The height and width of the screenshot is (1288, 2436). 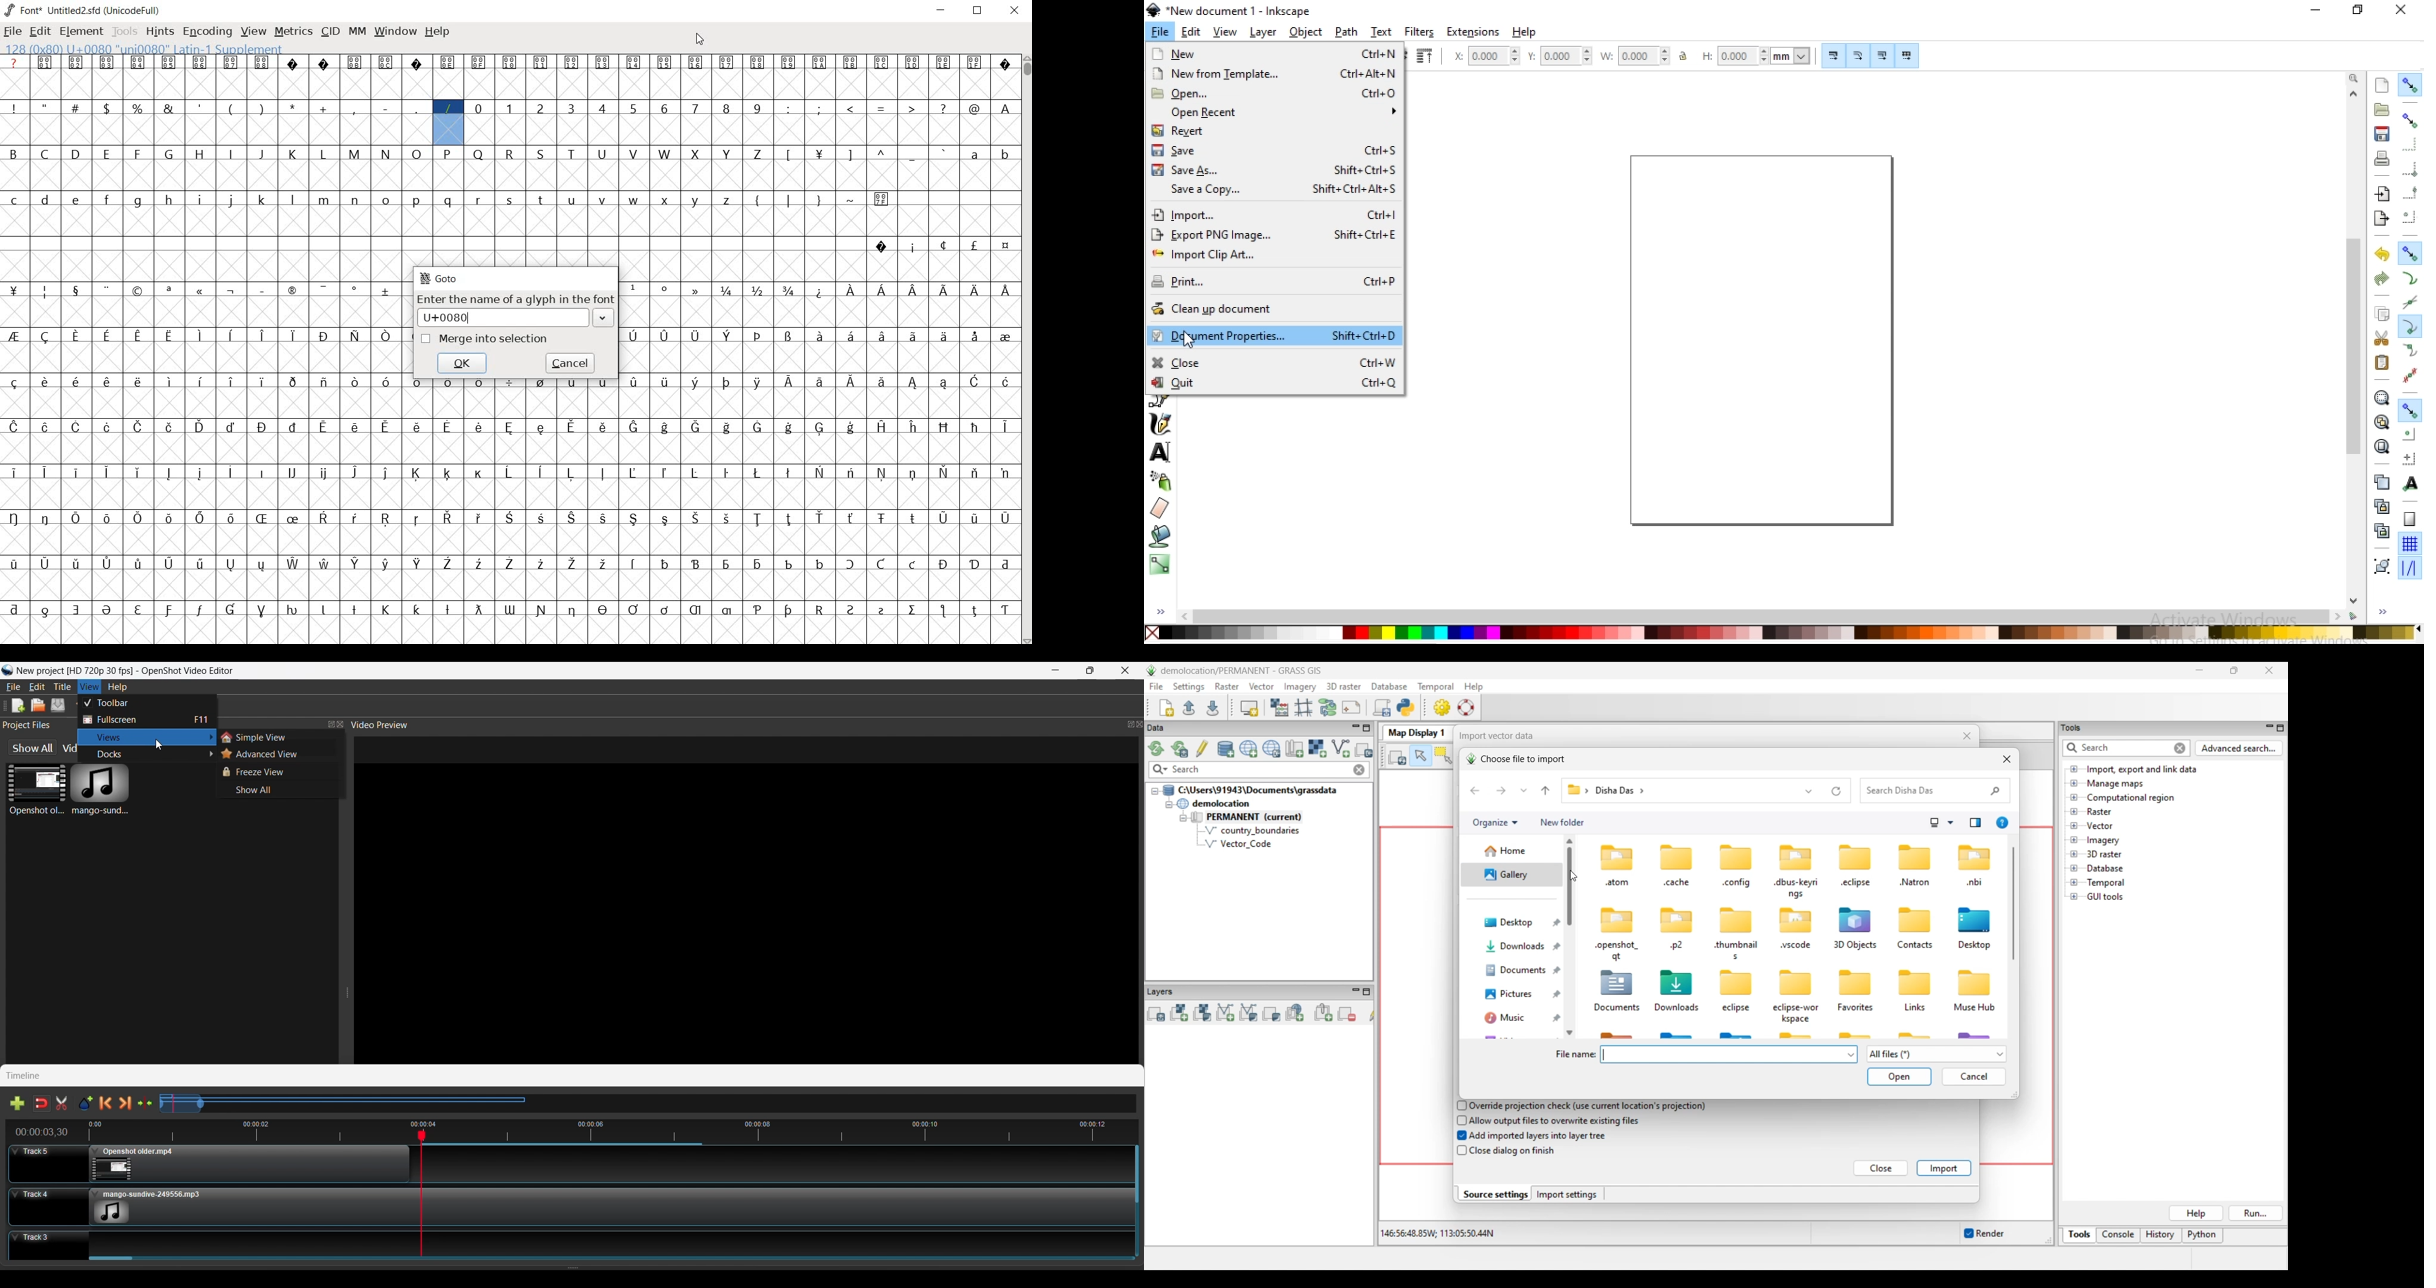 I want to click on Freeze View, so click(x=278, y=772).